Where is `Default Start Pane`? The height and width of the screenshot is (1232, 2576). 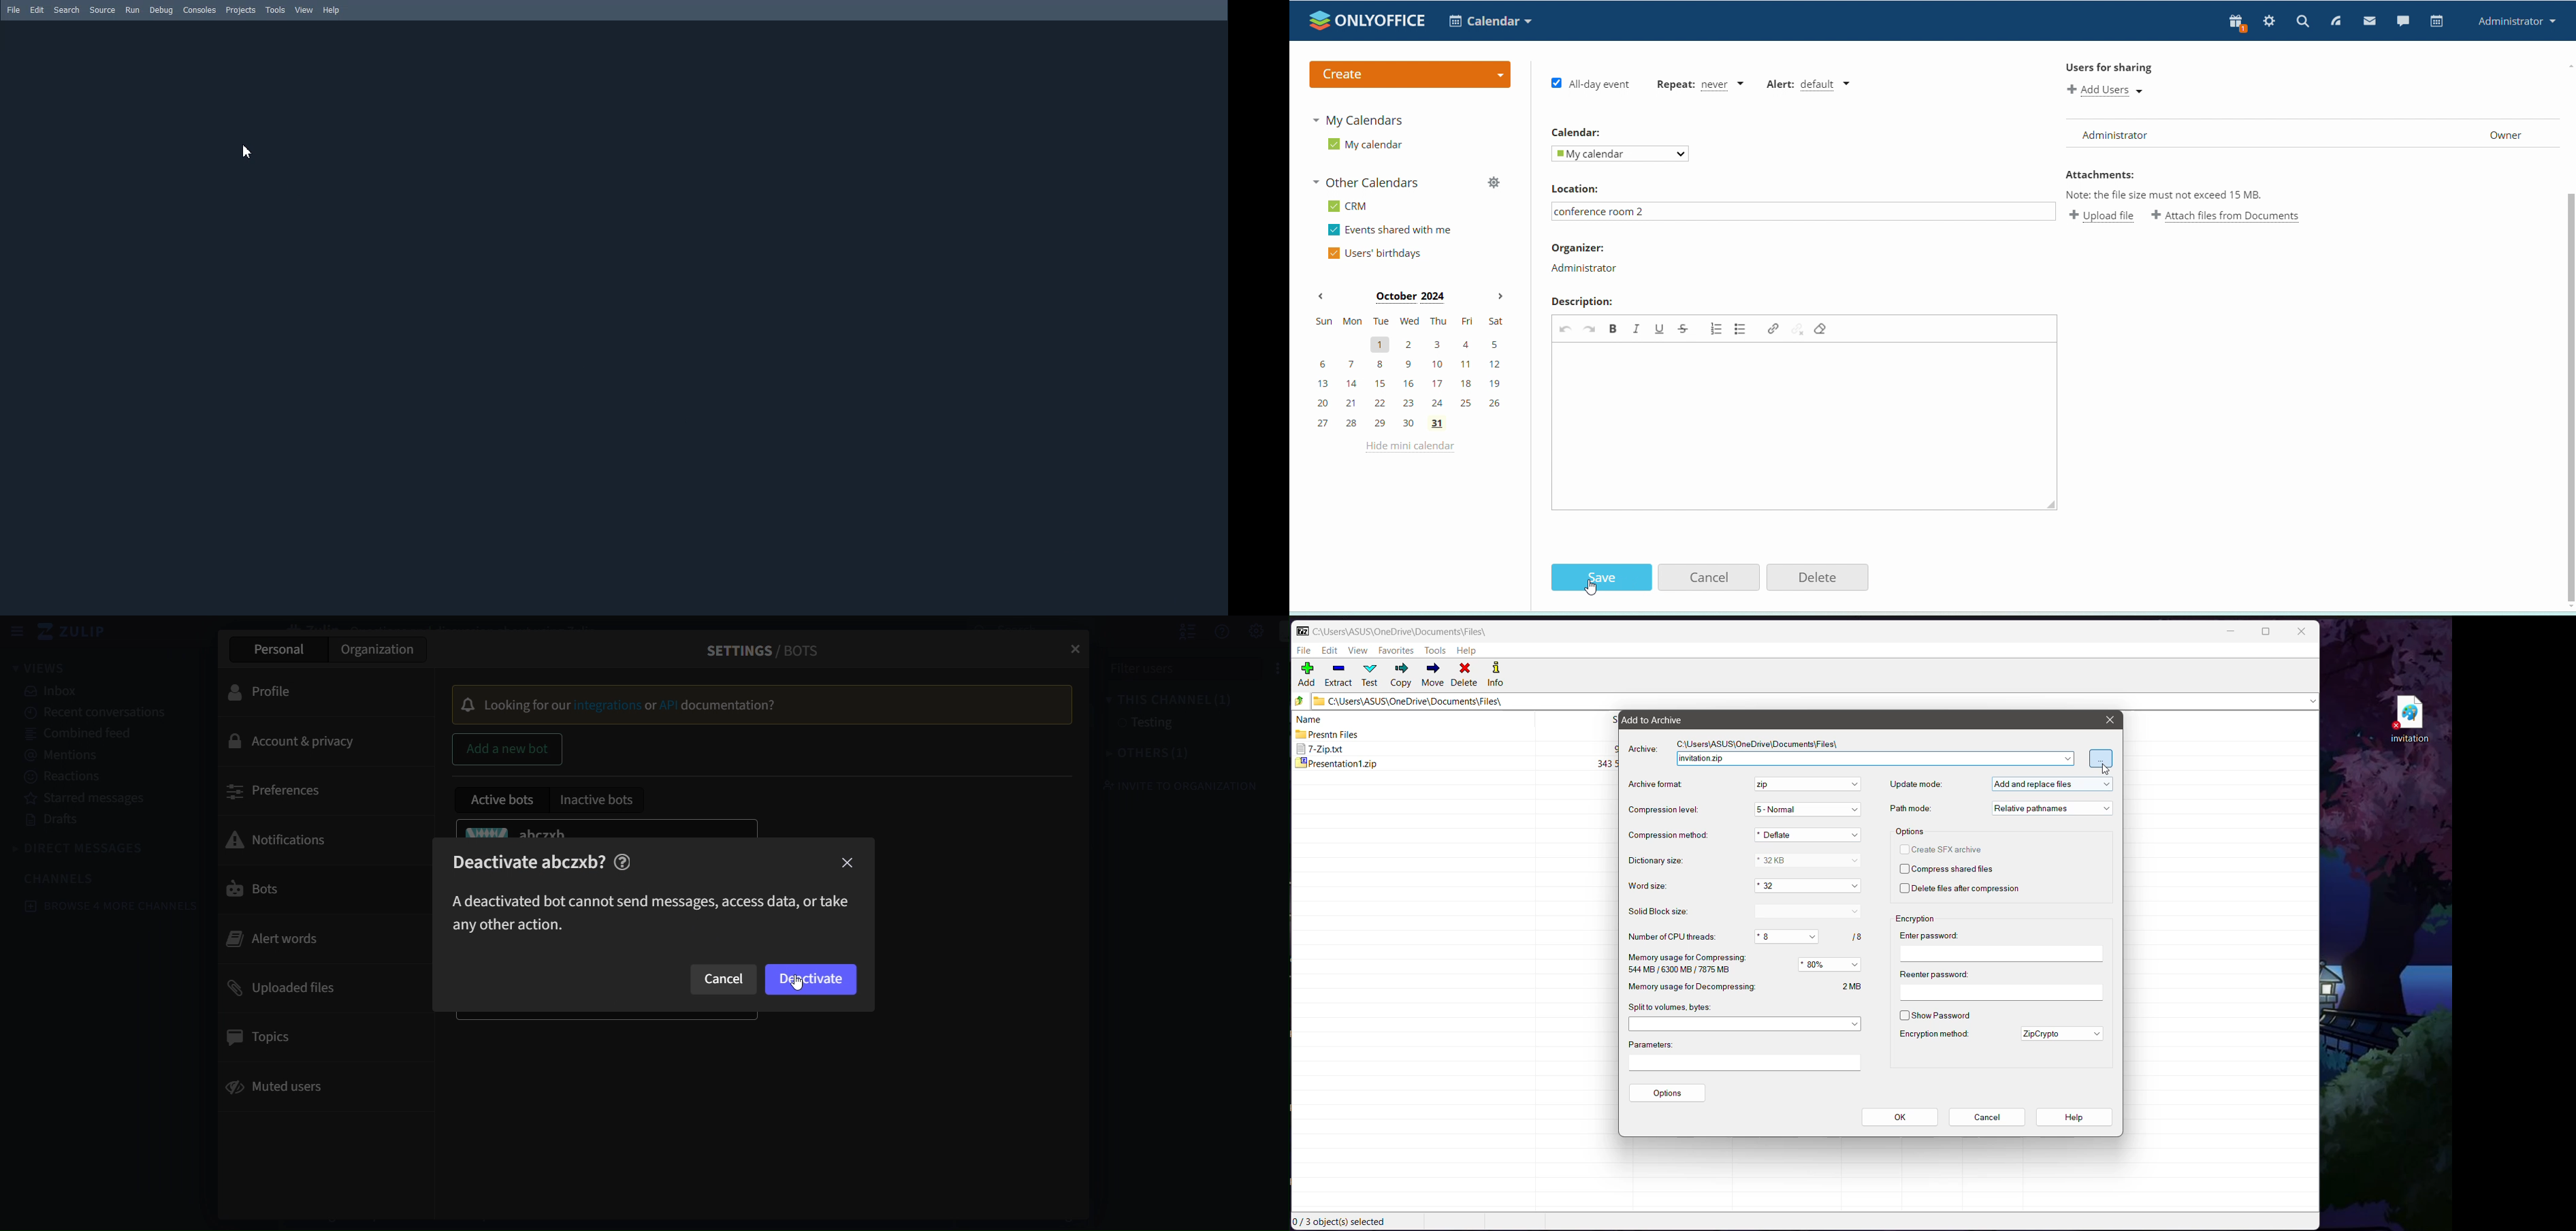
Default Start Pane is located at coordinates (611, 318).